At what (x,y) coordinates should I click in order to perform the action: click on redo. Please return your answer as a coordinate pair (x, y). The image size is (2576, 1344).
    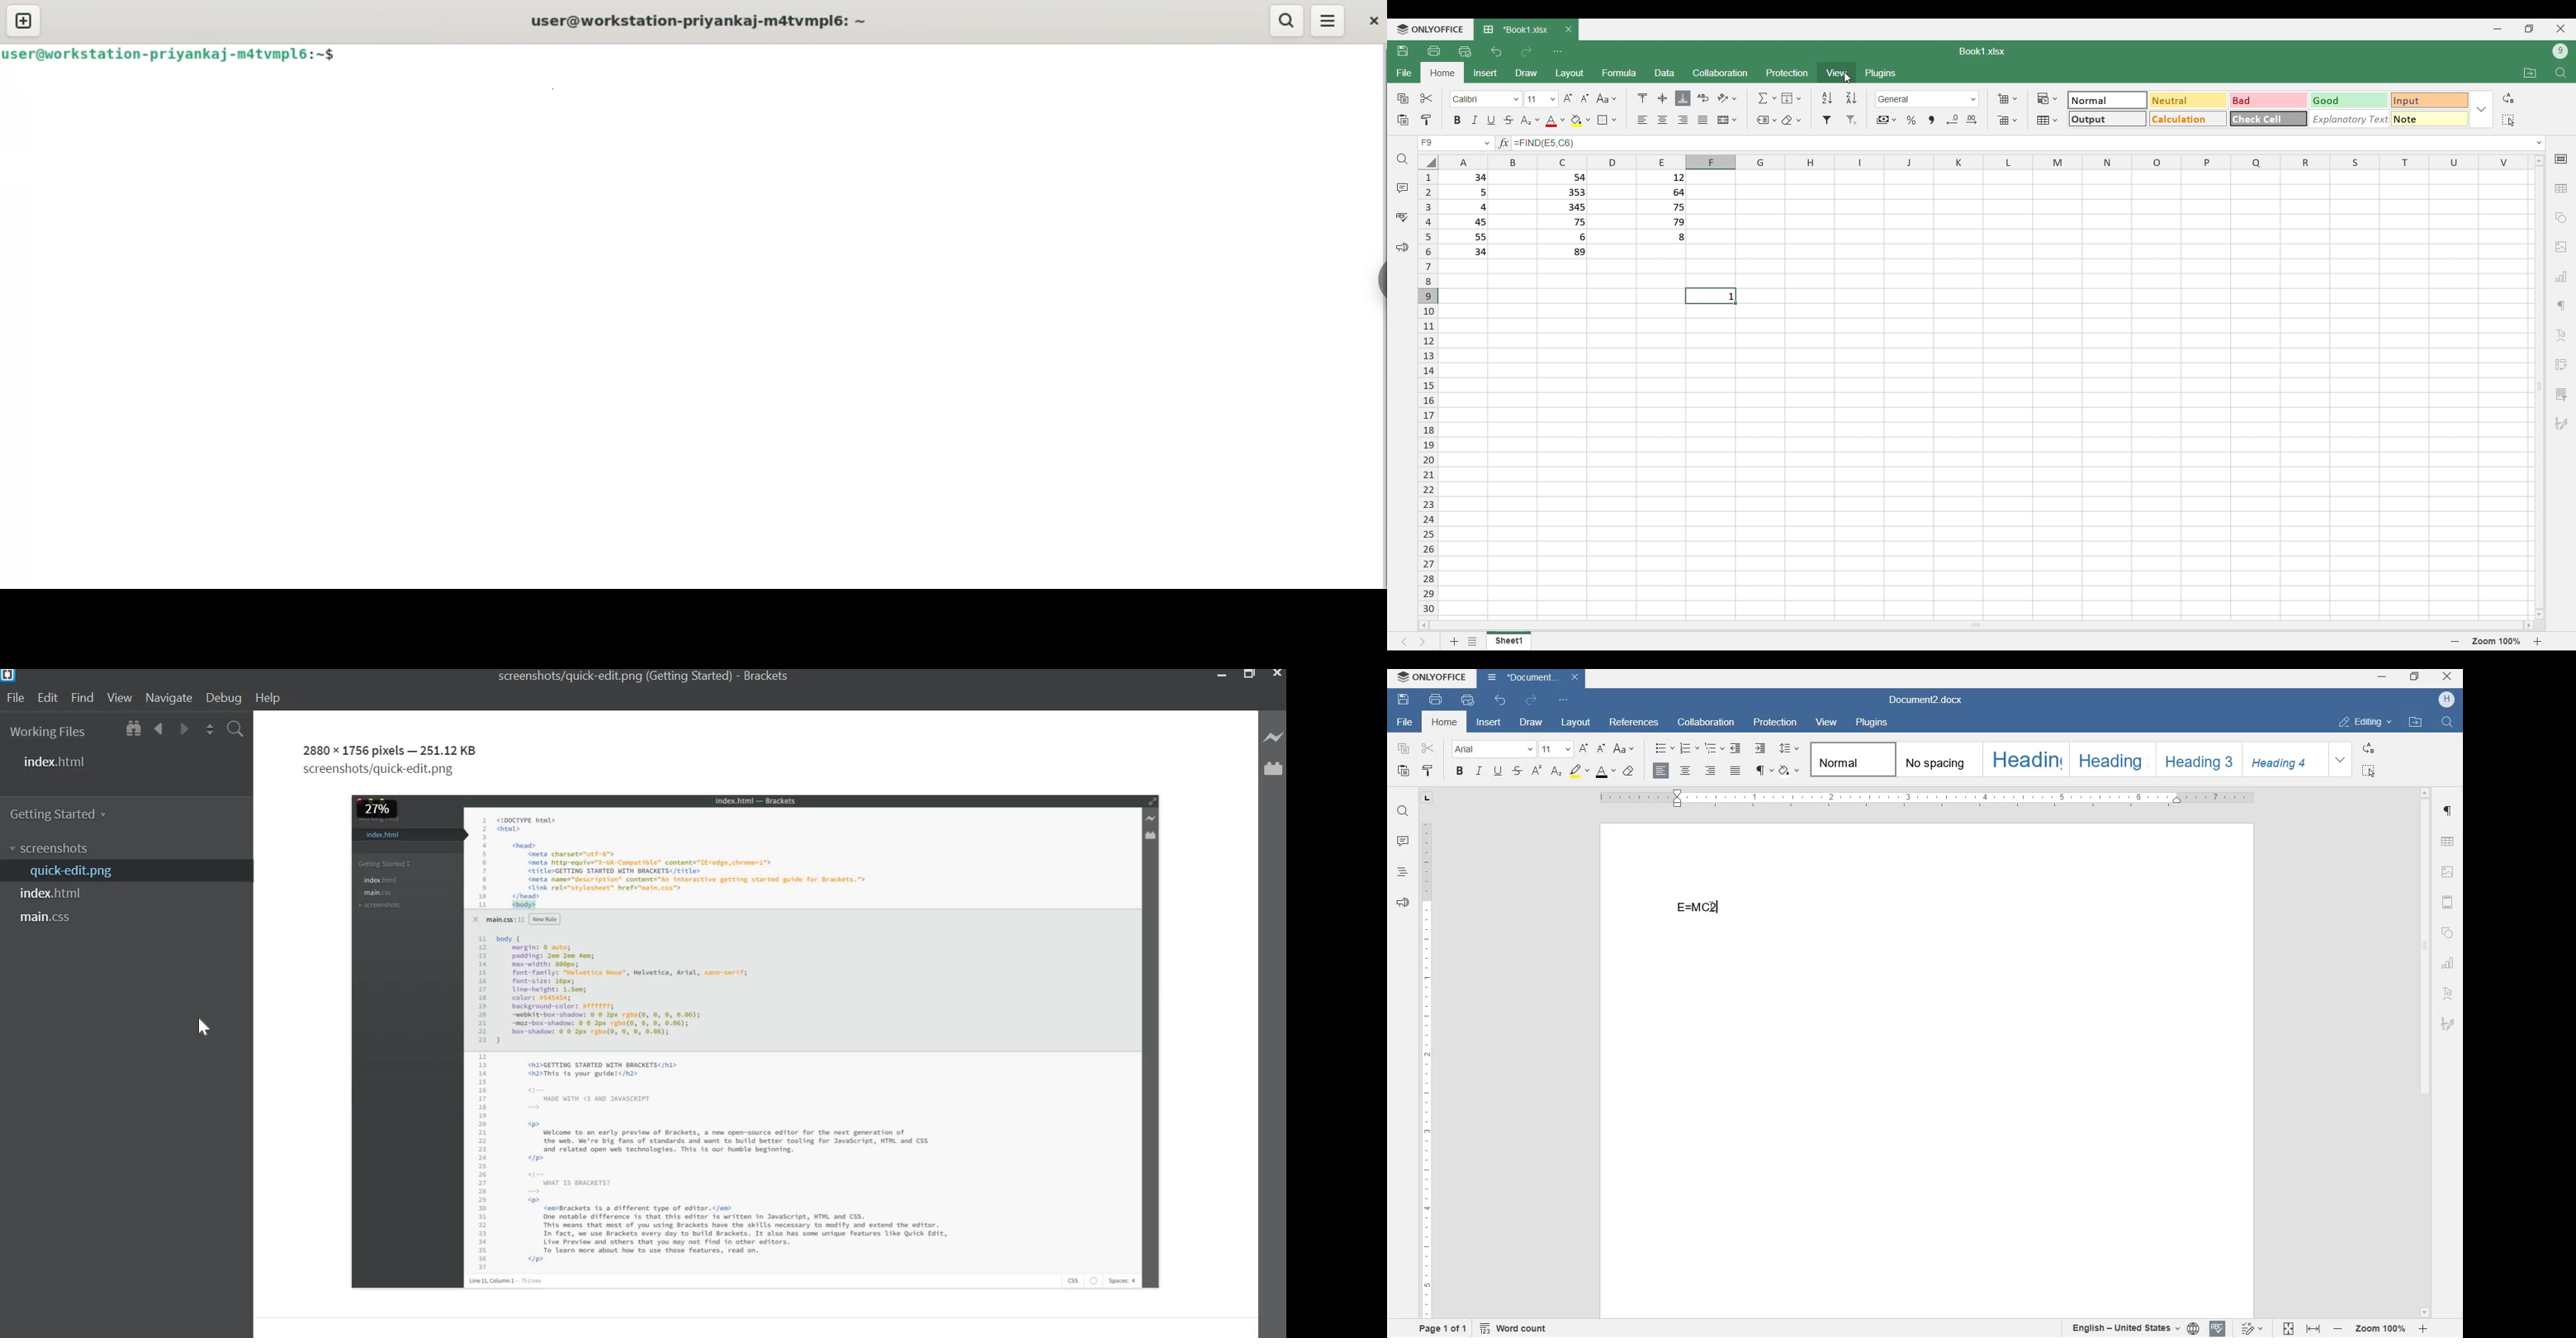
    Looking at the image, I should click on (1530, 703).